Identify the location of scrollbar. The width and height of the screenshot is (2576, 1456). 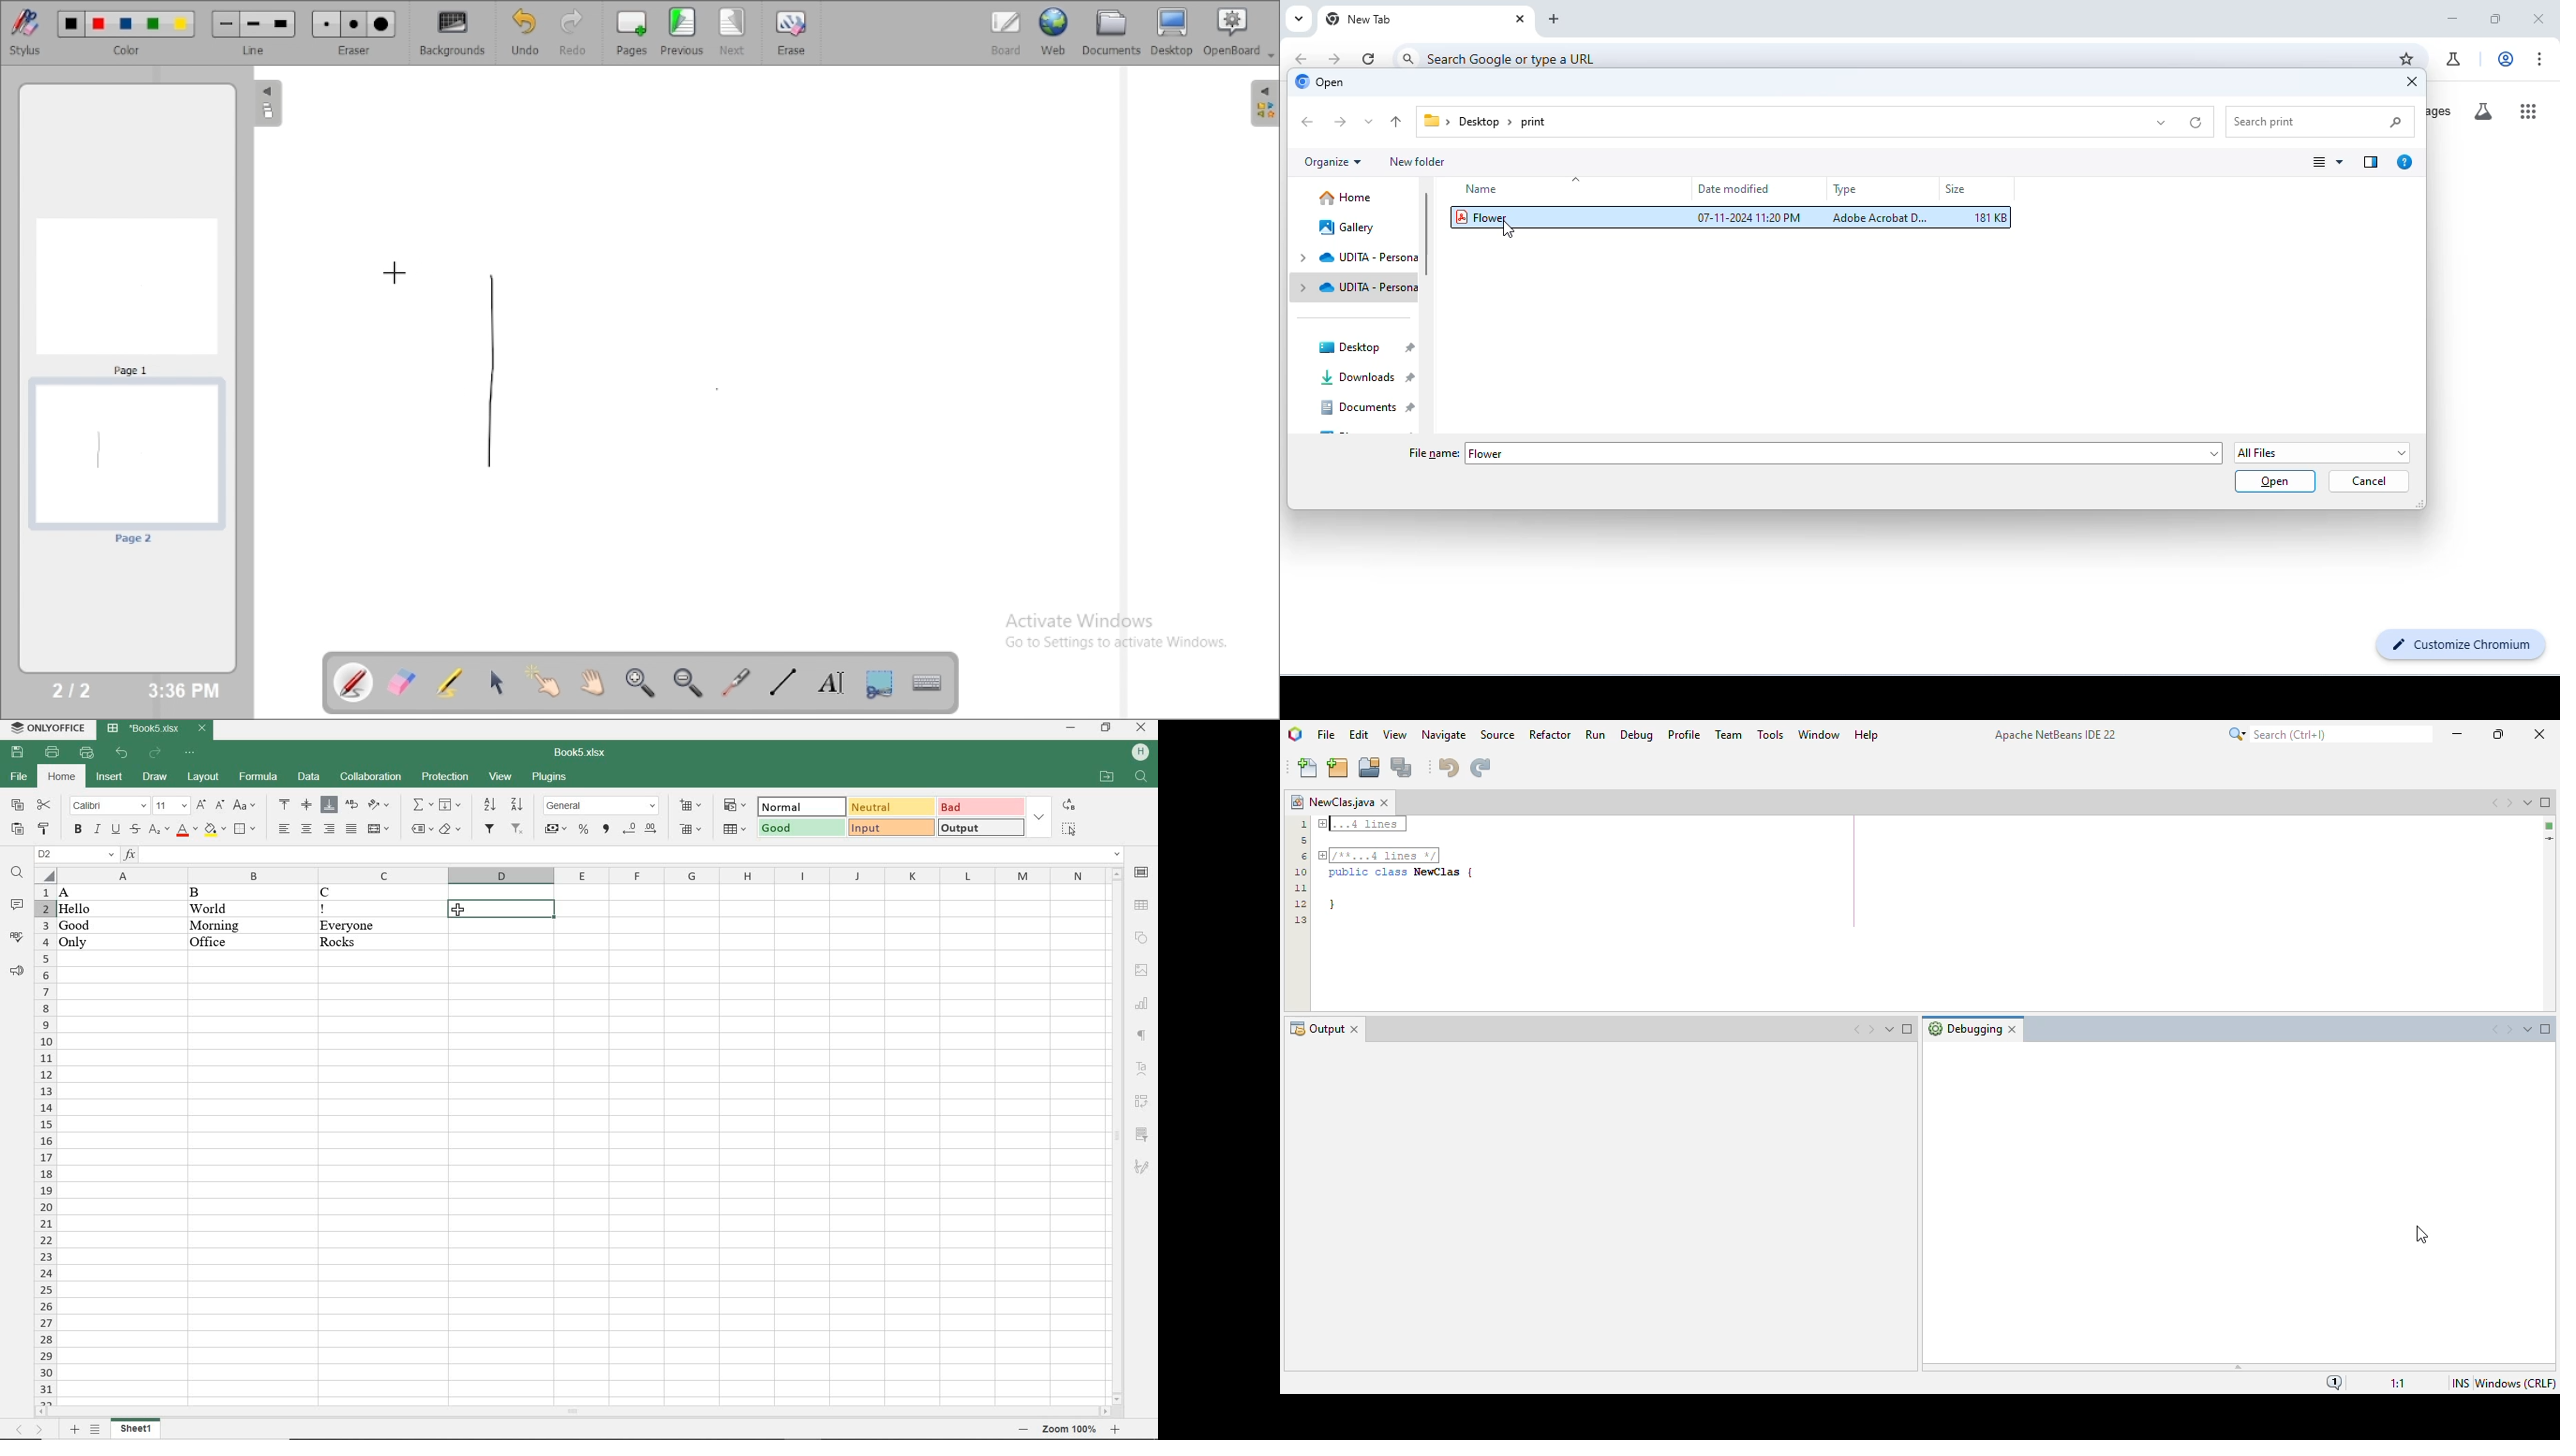
(574, 1410).